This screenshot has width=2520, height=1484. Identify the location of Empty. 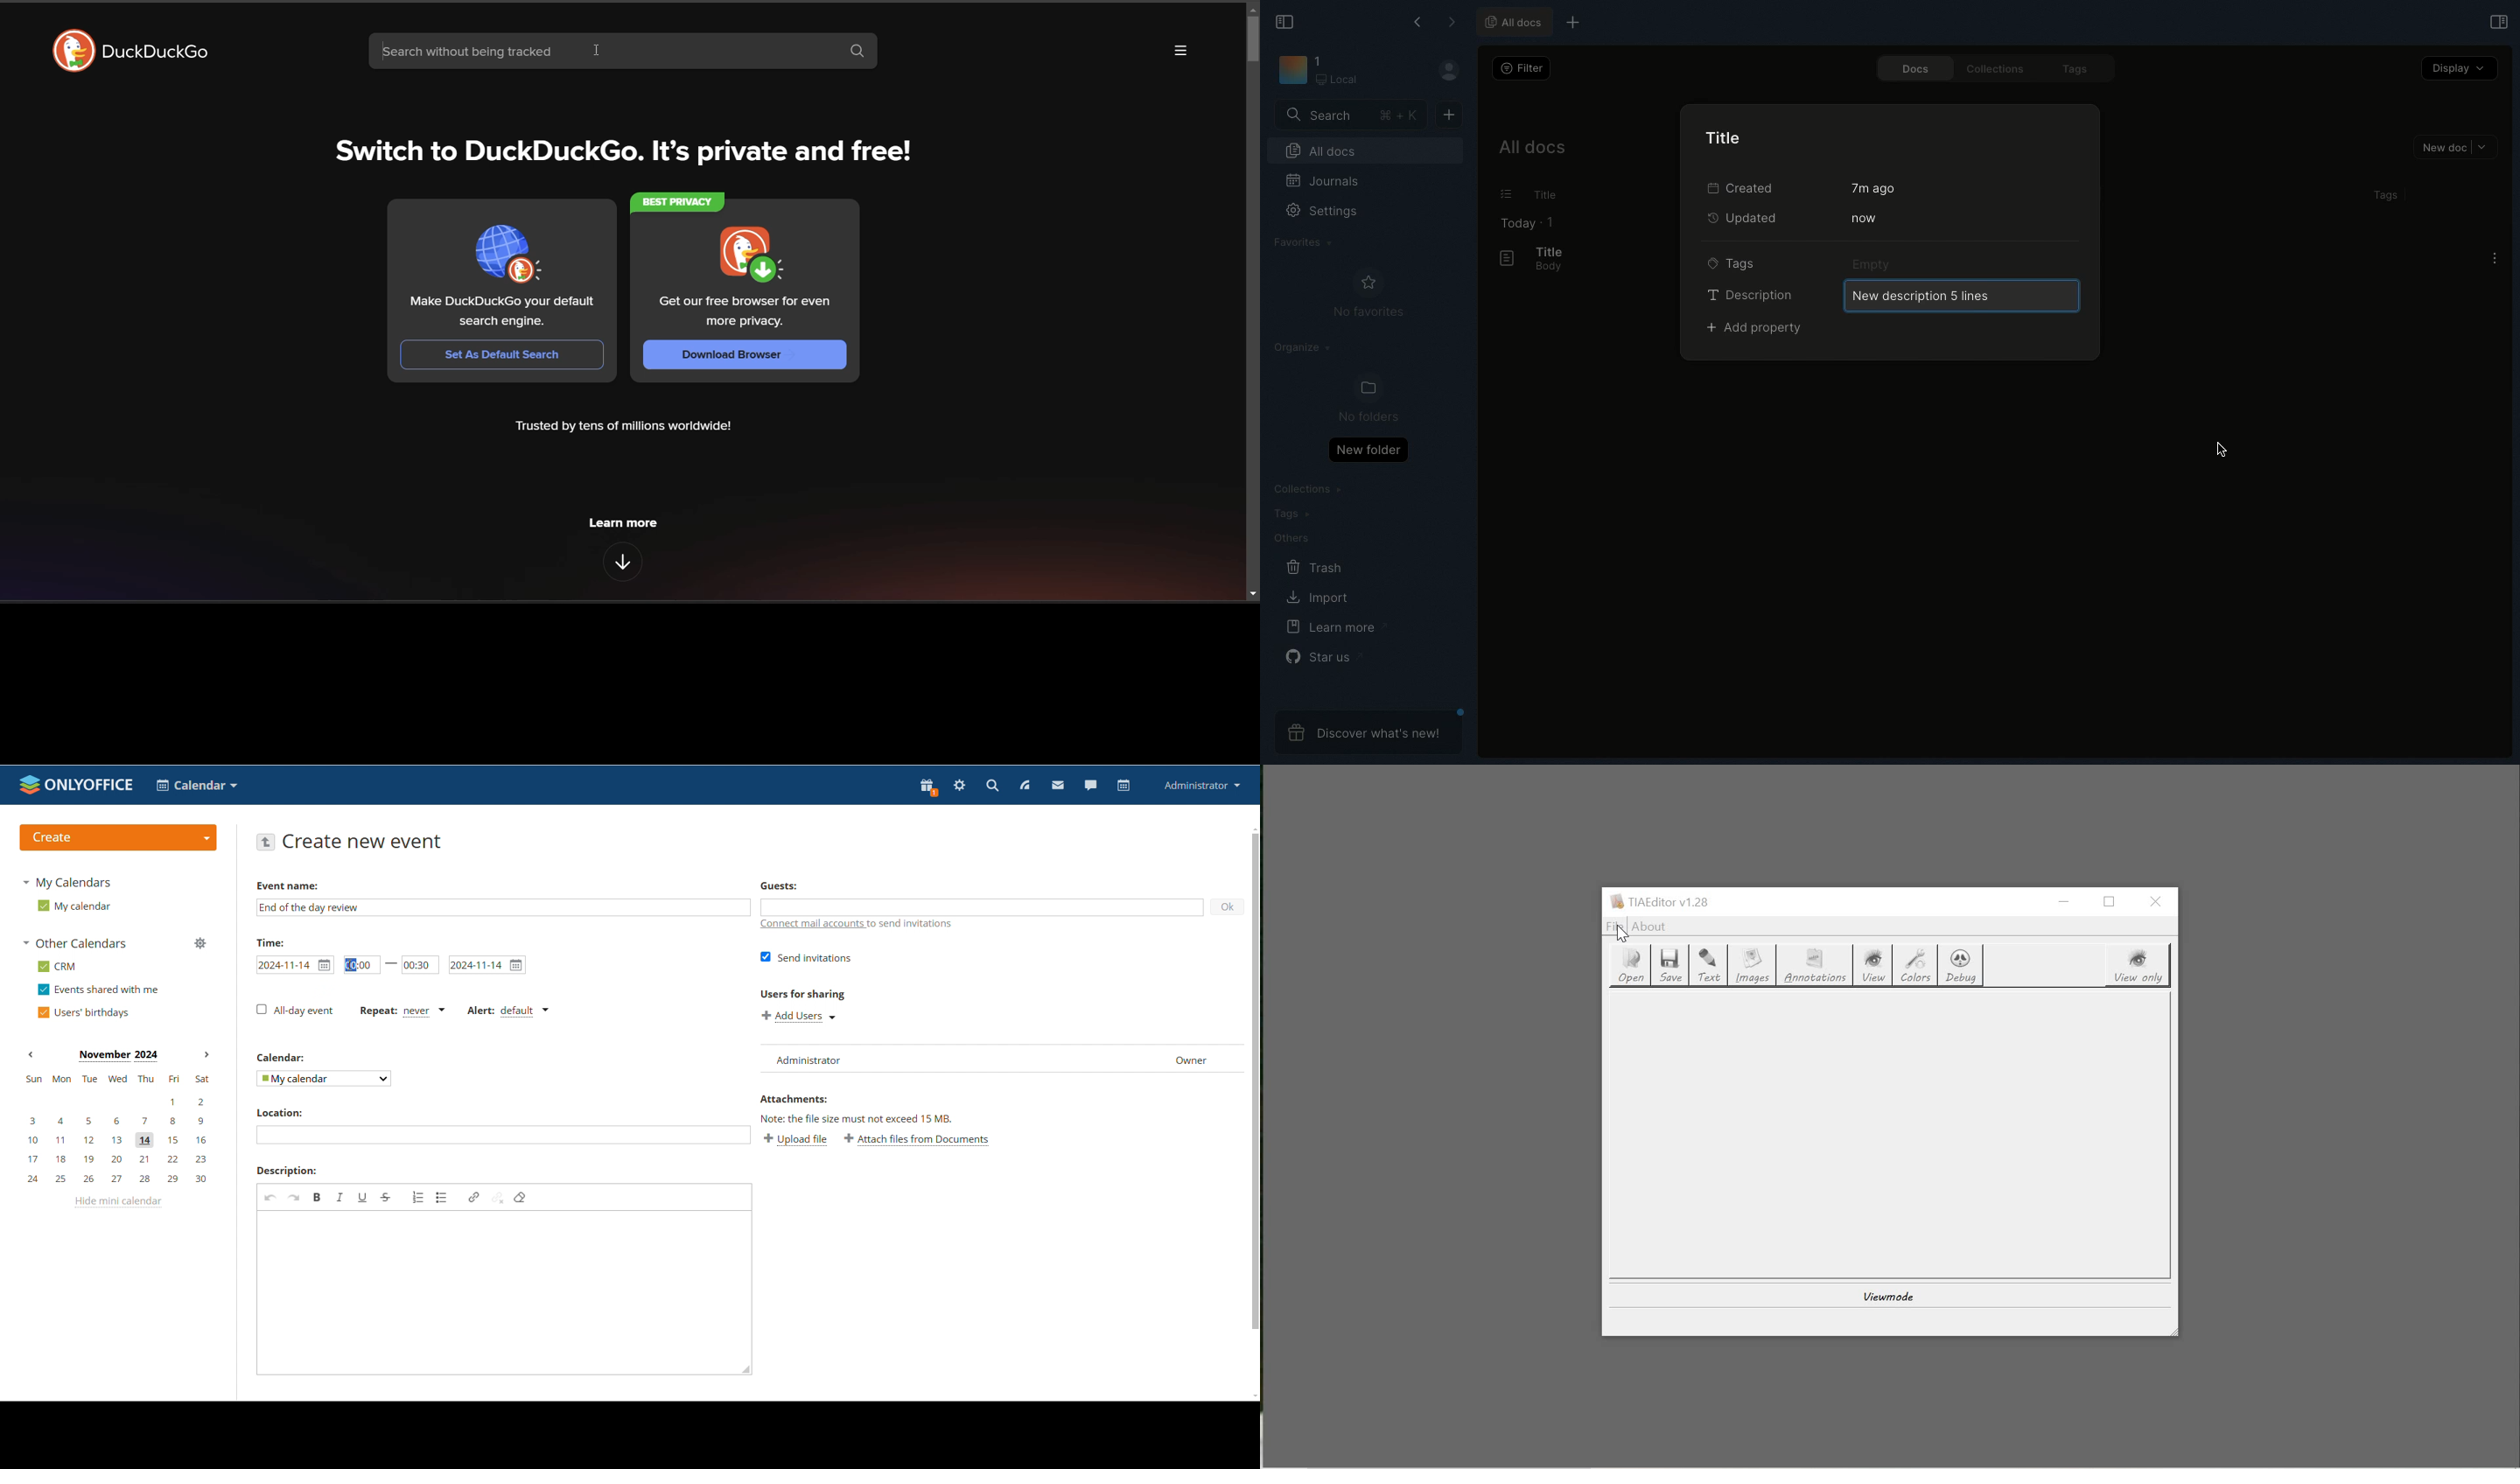
(1874, 263).